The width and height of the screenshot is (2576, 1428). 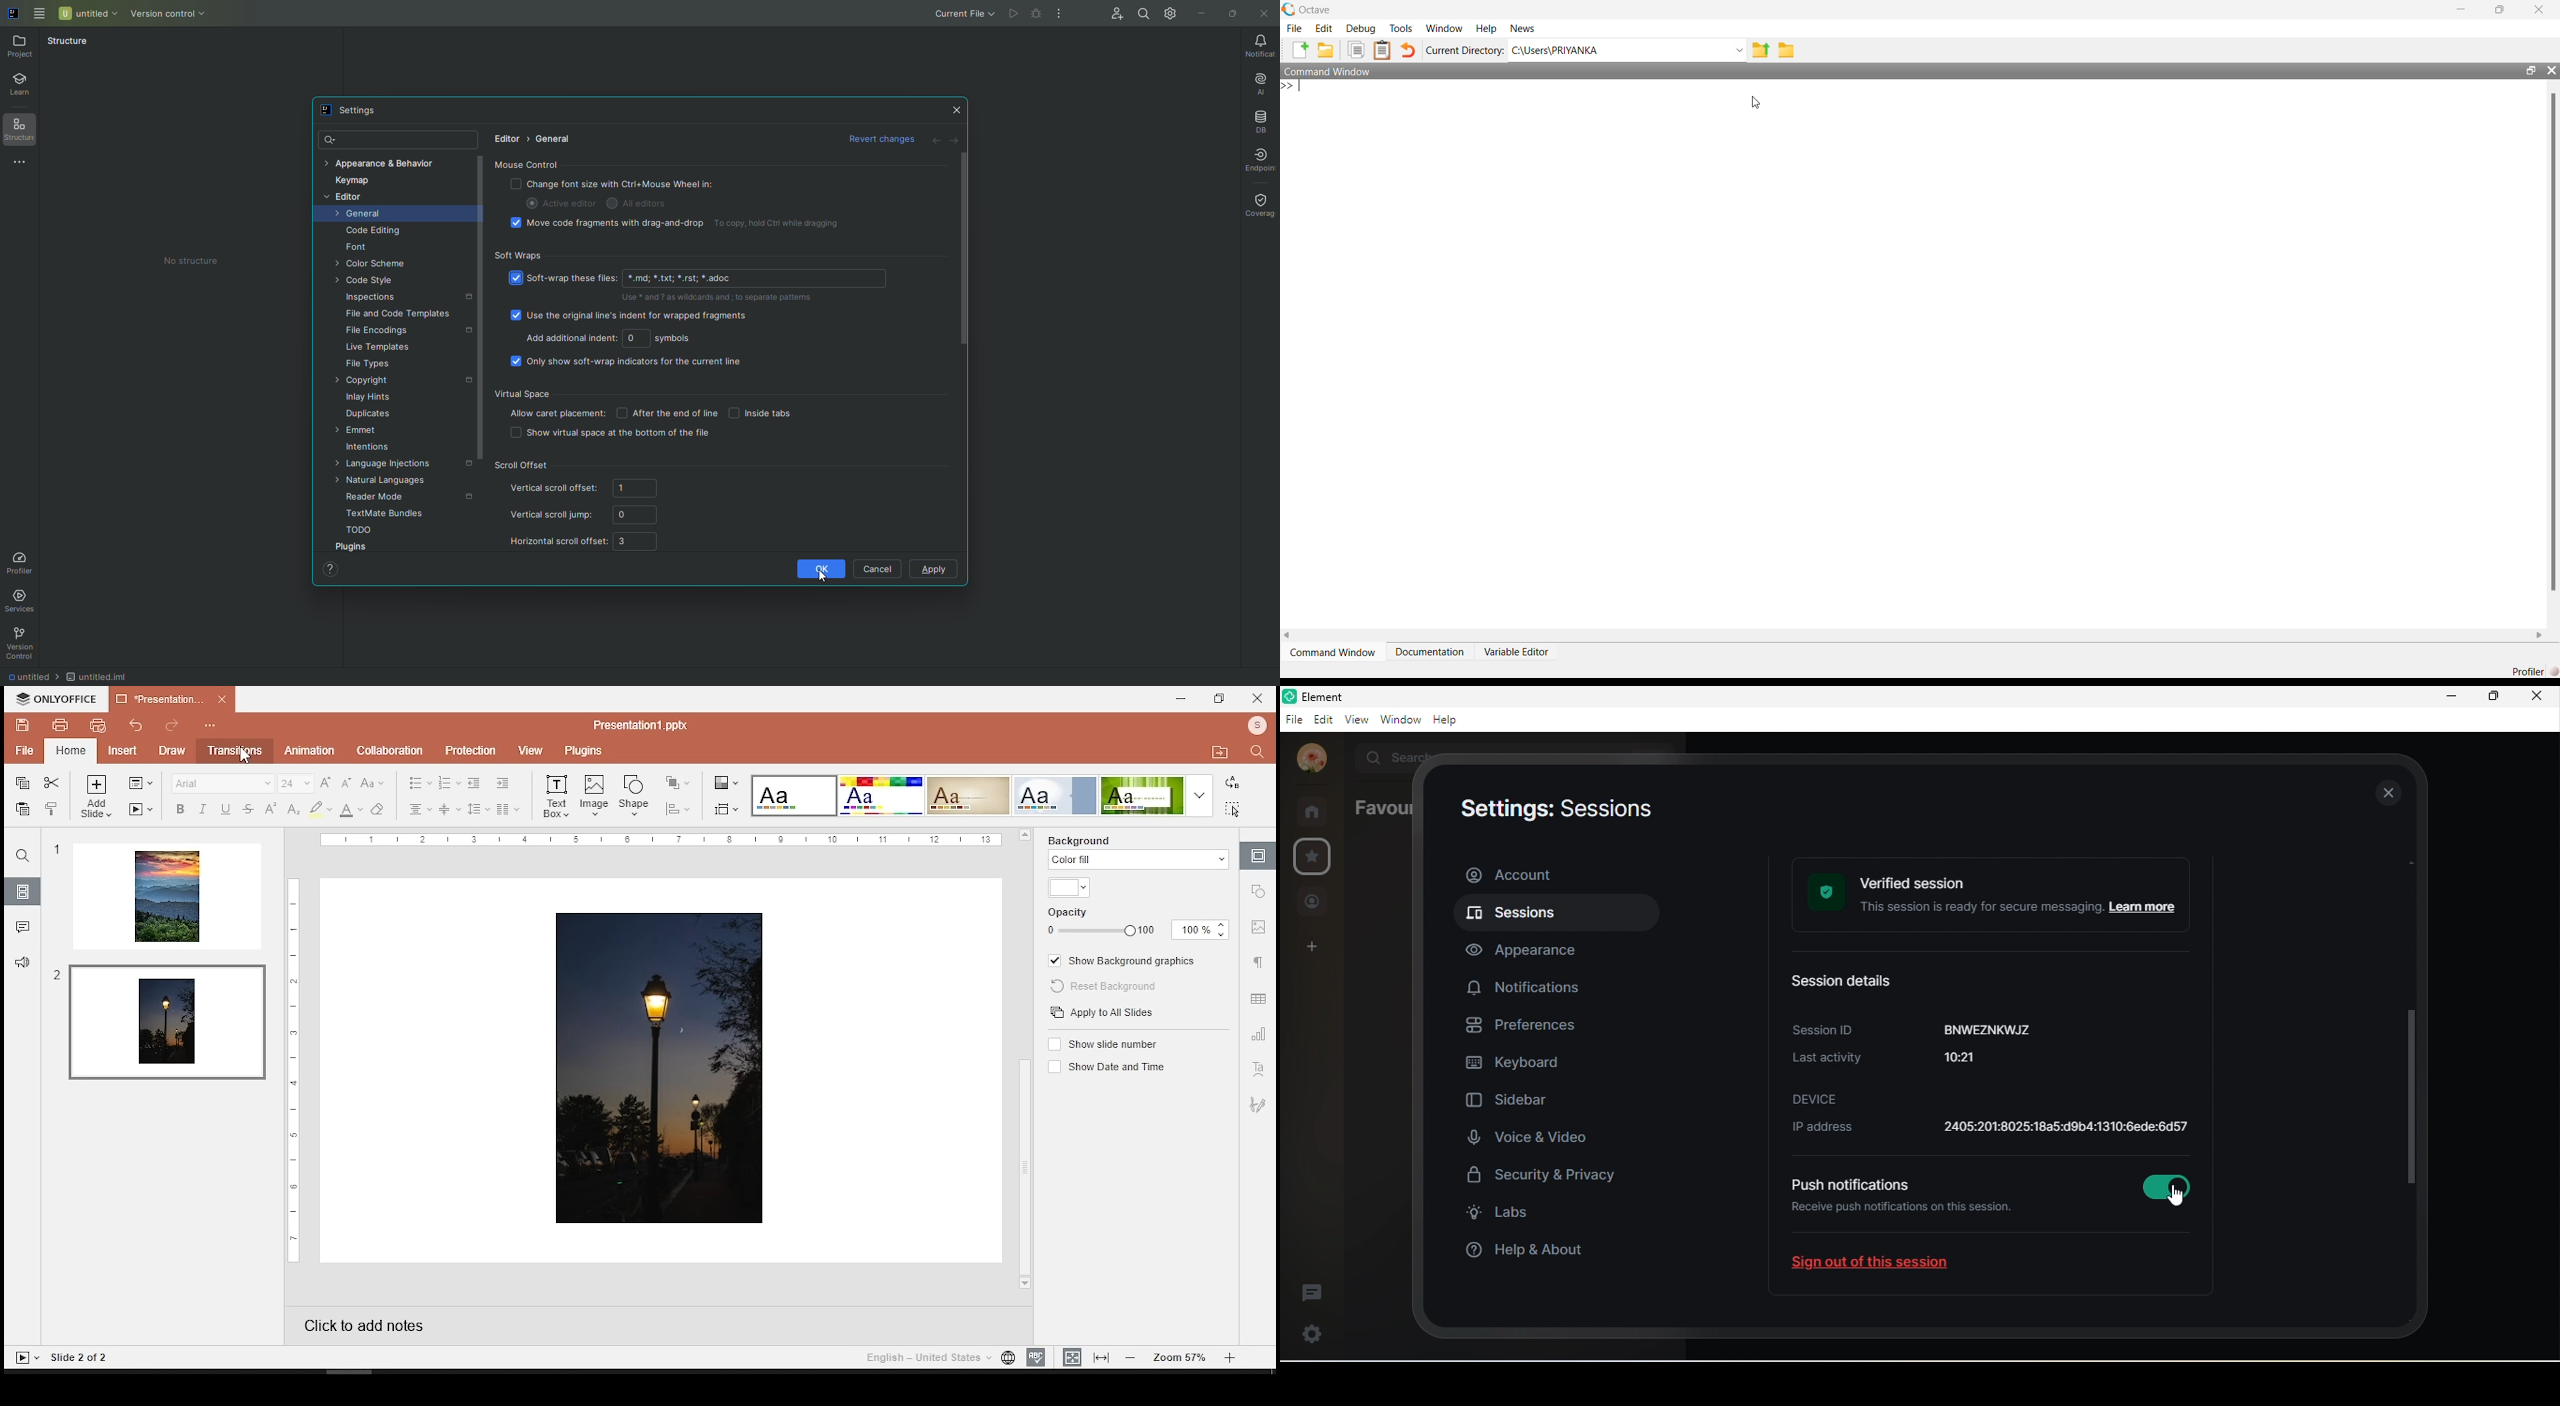 What do you see at coordinates (271, 809) in the screenshot?
I see `superscript` at bounding box center [271, 809].